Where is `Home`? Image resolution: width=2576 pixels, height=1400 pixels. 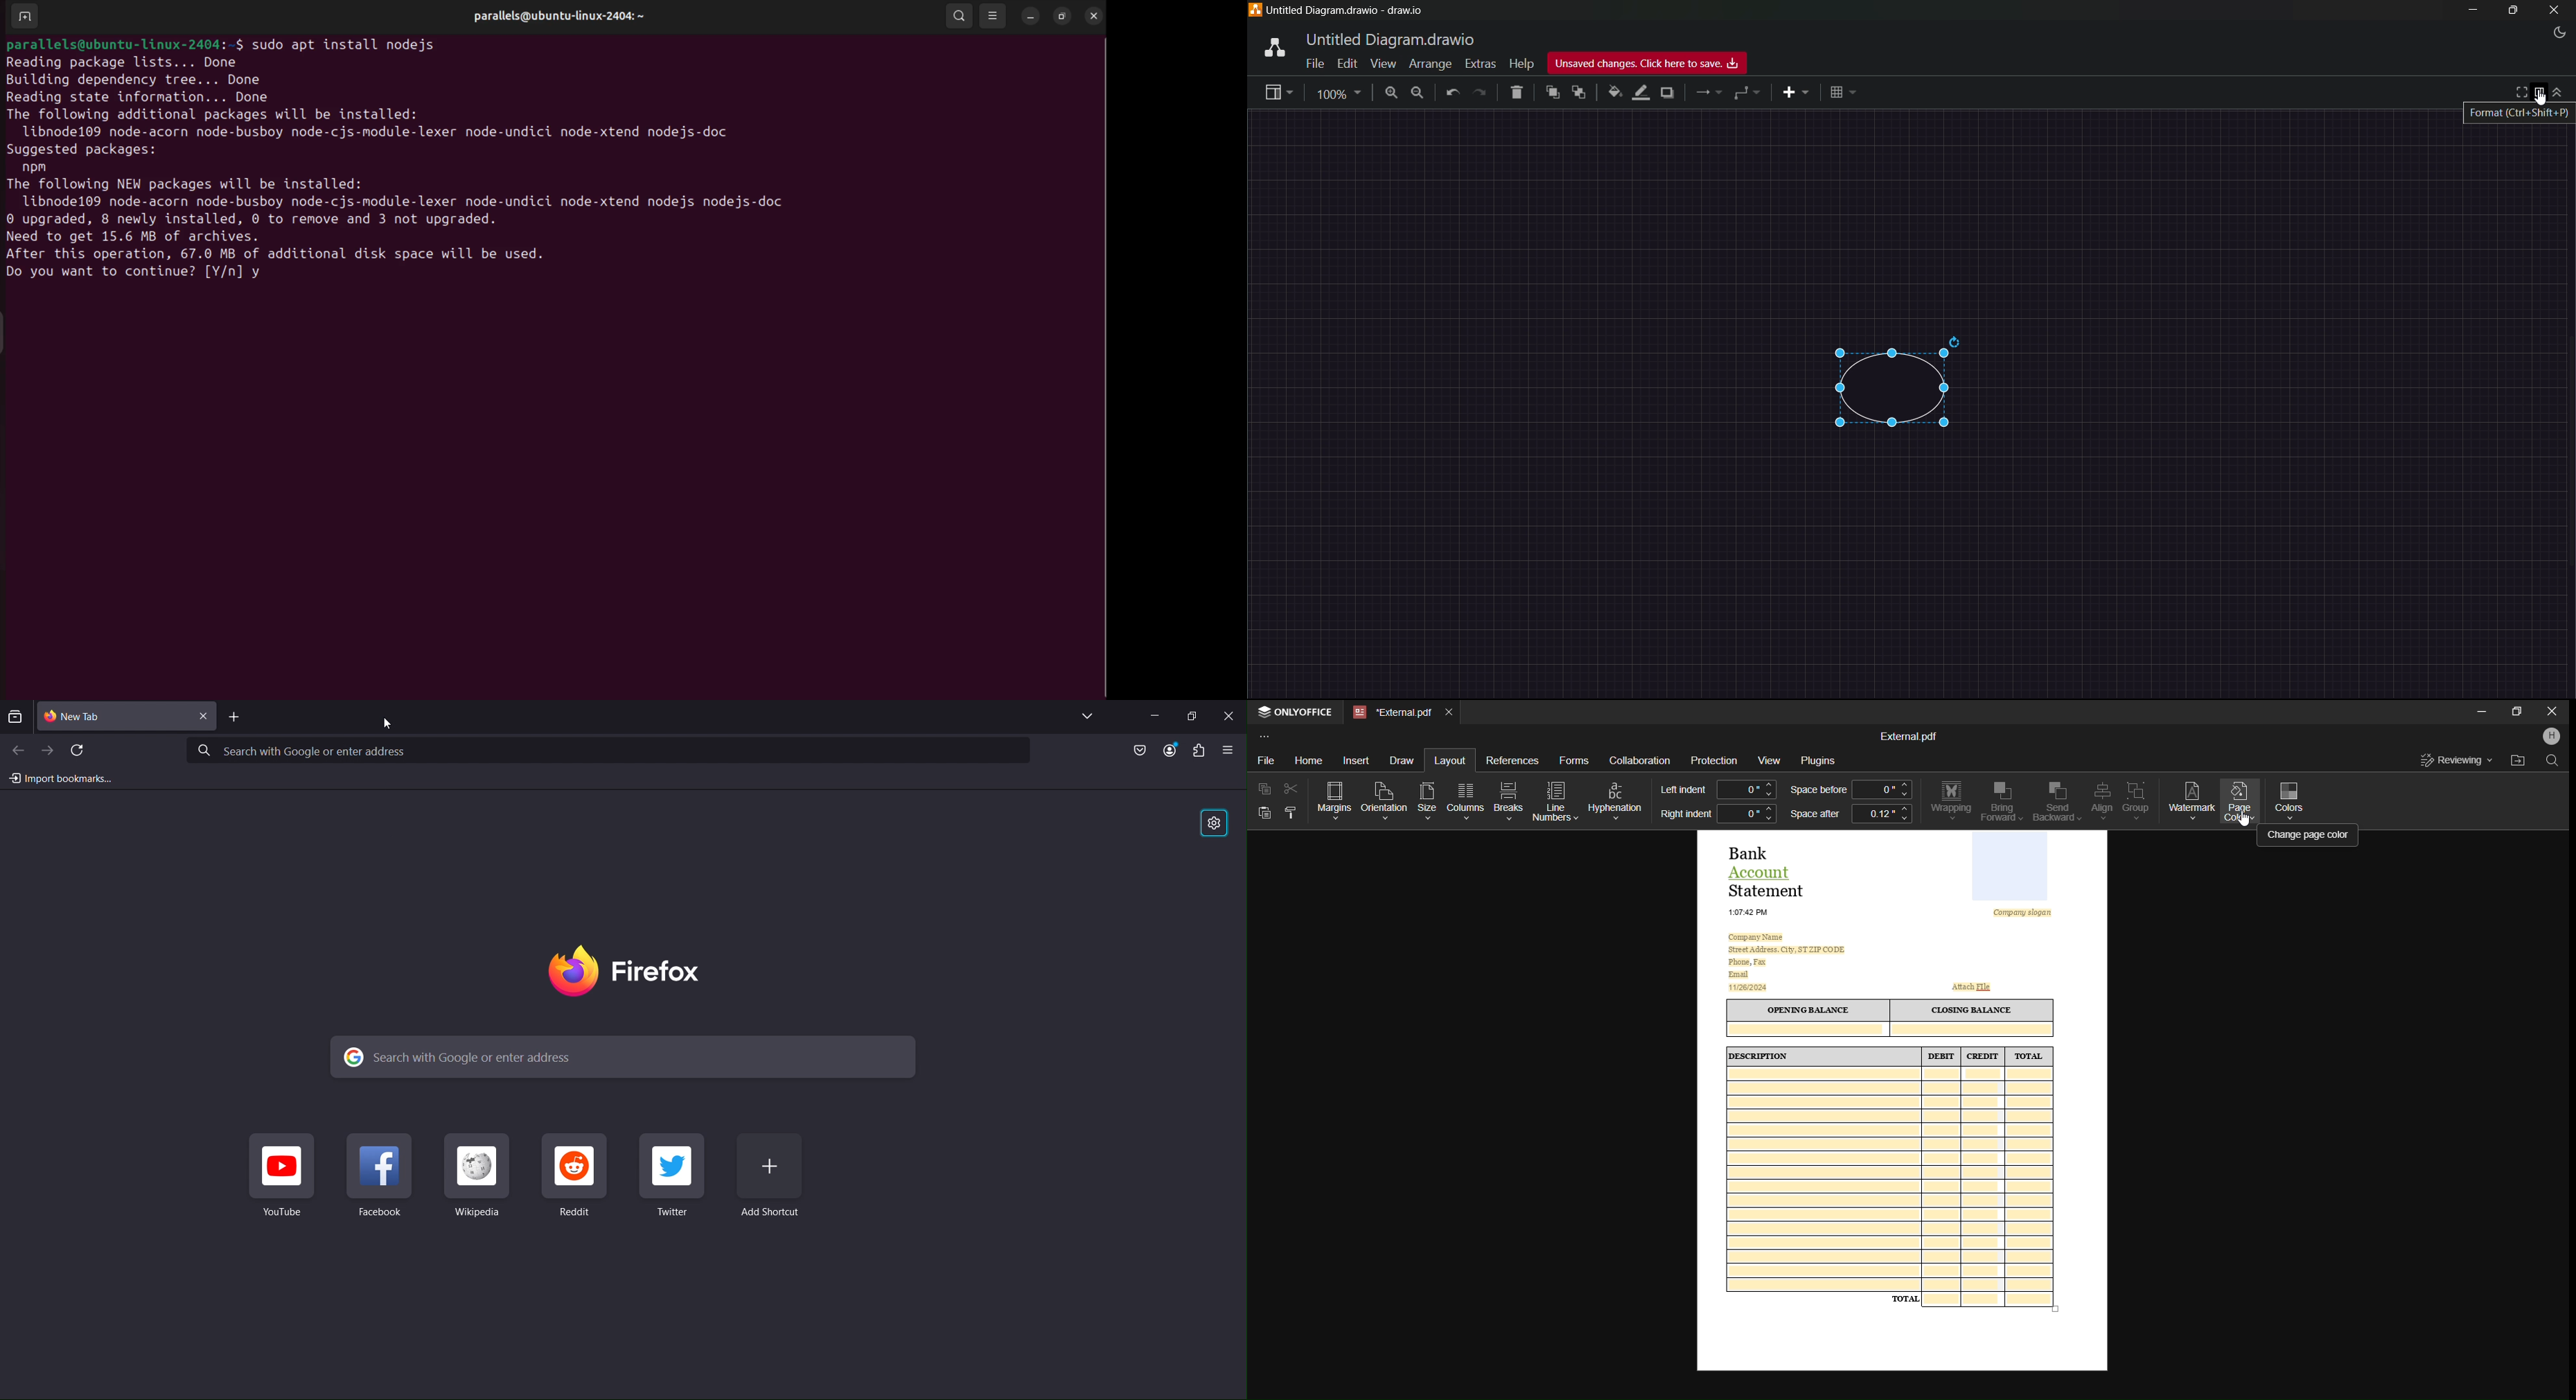
Home is located at coordinates (1309, 759).